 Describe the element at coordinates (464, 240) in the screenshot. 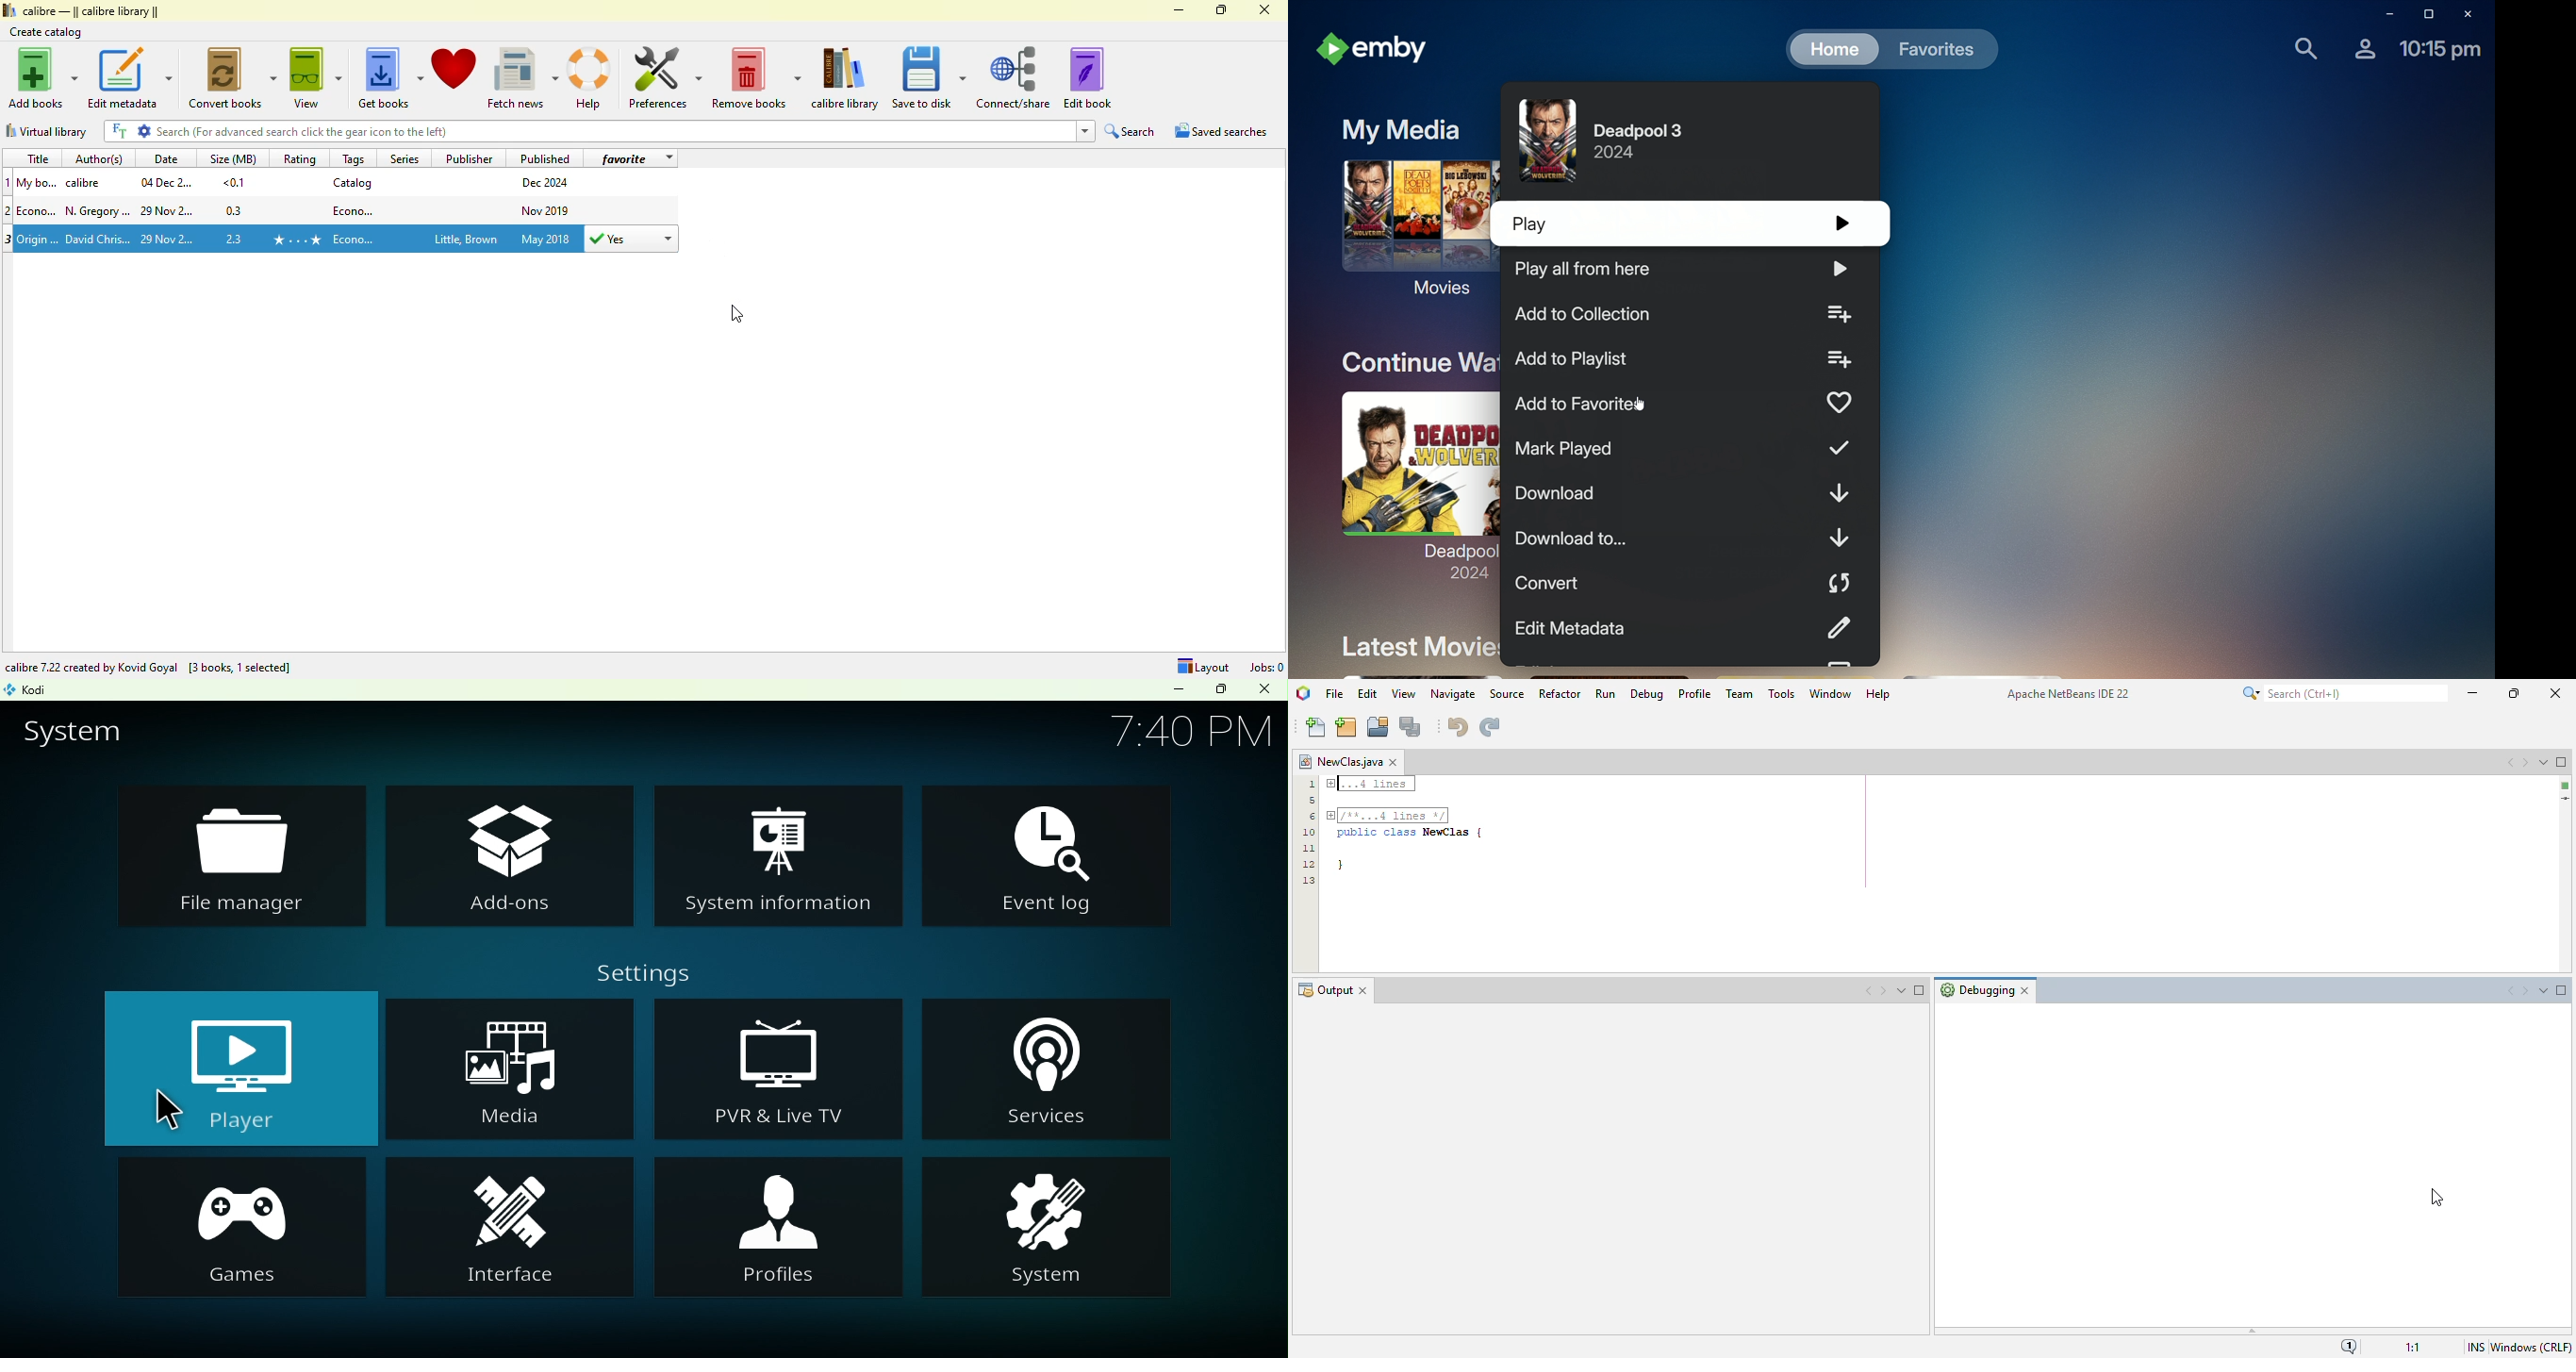

I see `publisher` at that location.